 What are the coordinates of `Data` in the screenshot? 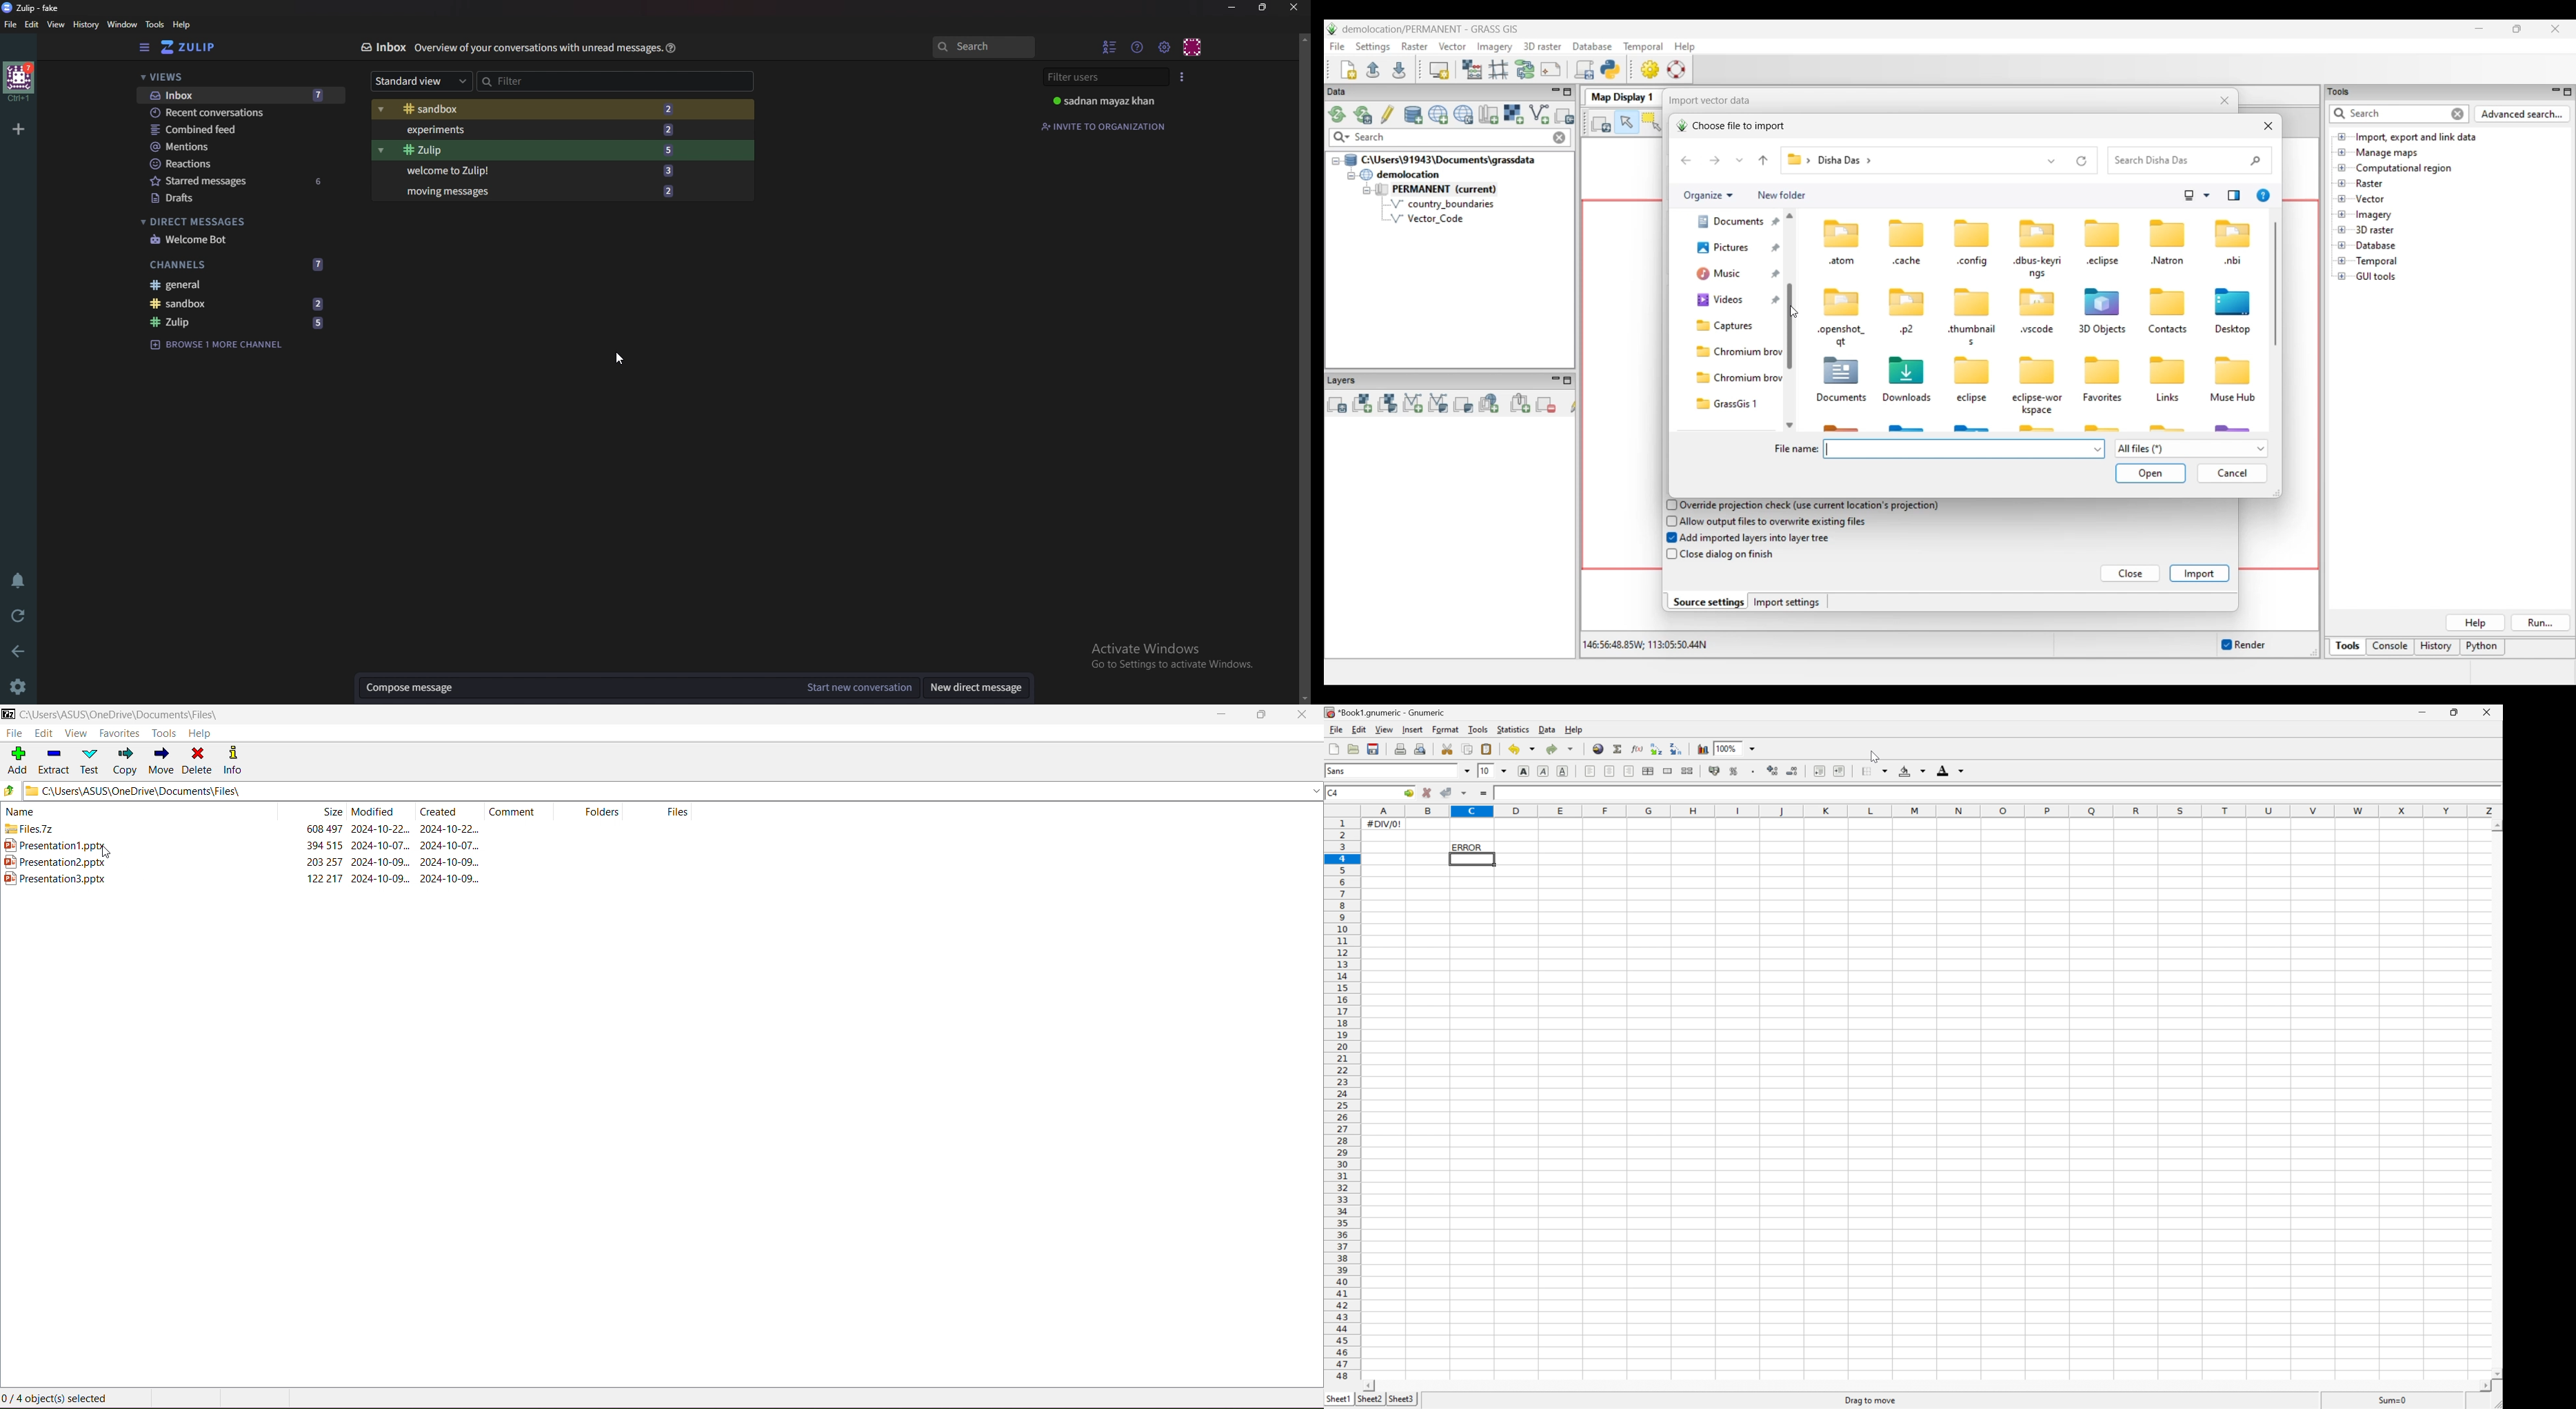 It's located at (1548, 730).